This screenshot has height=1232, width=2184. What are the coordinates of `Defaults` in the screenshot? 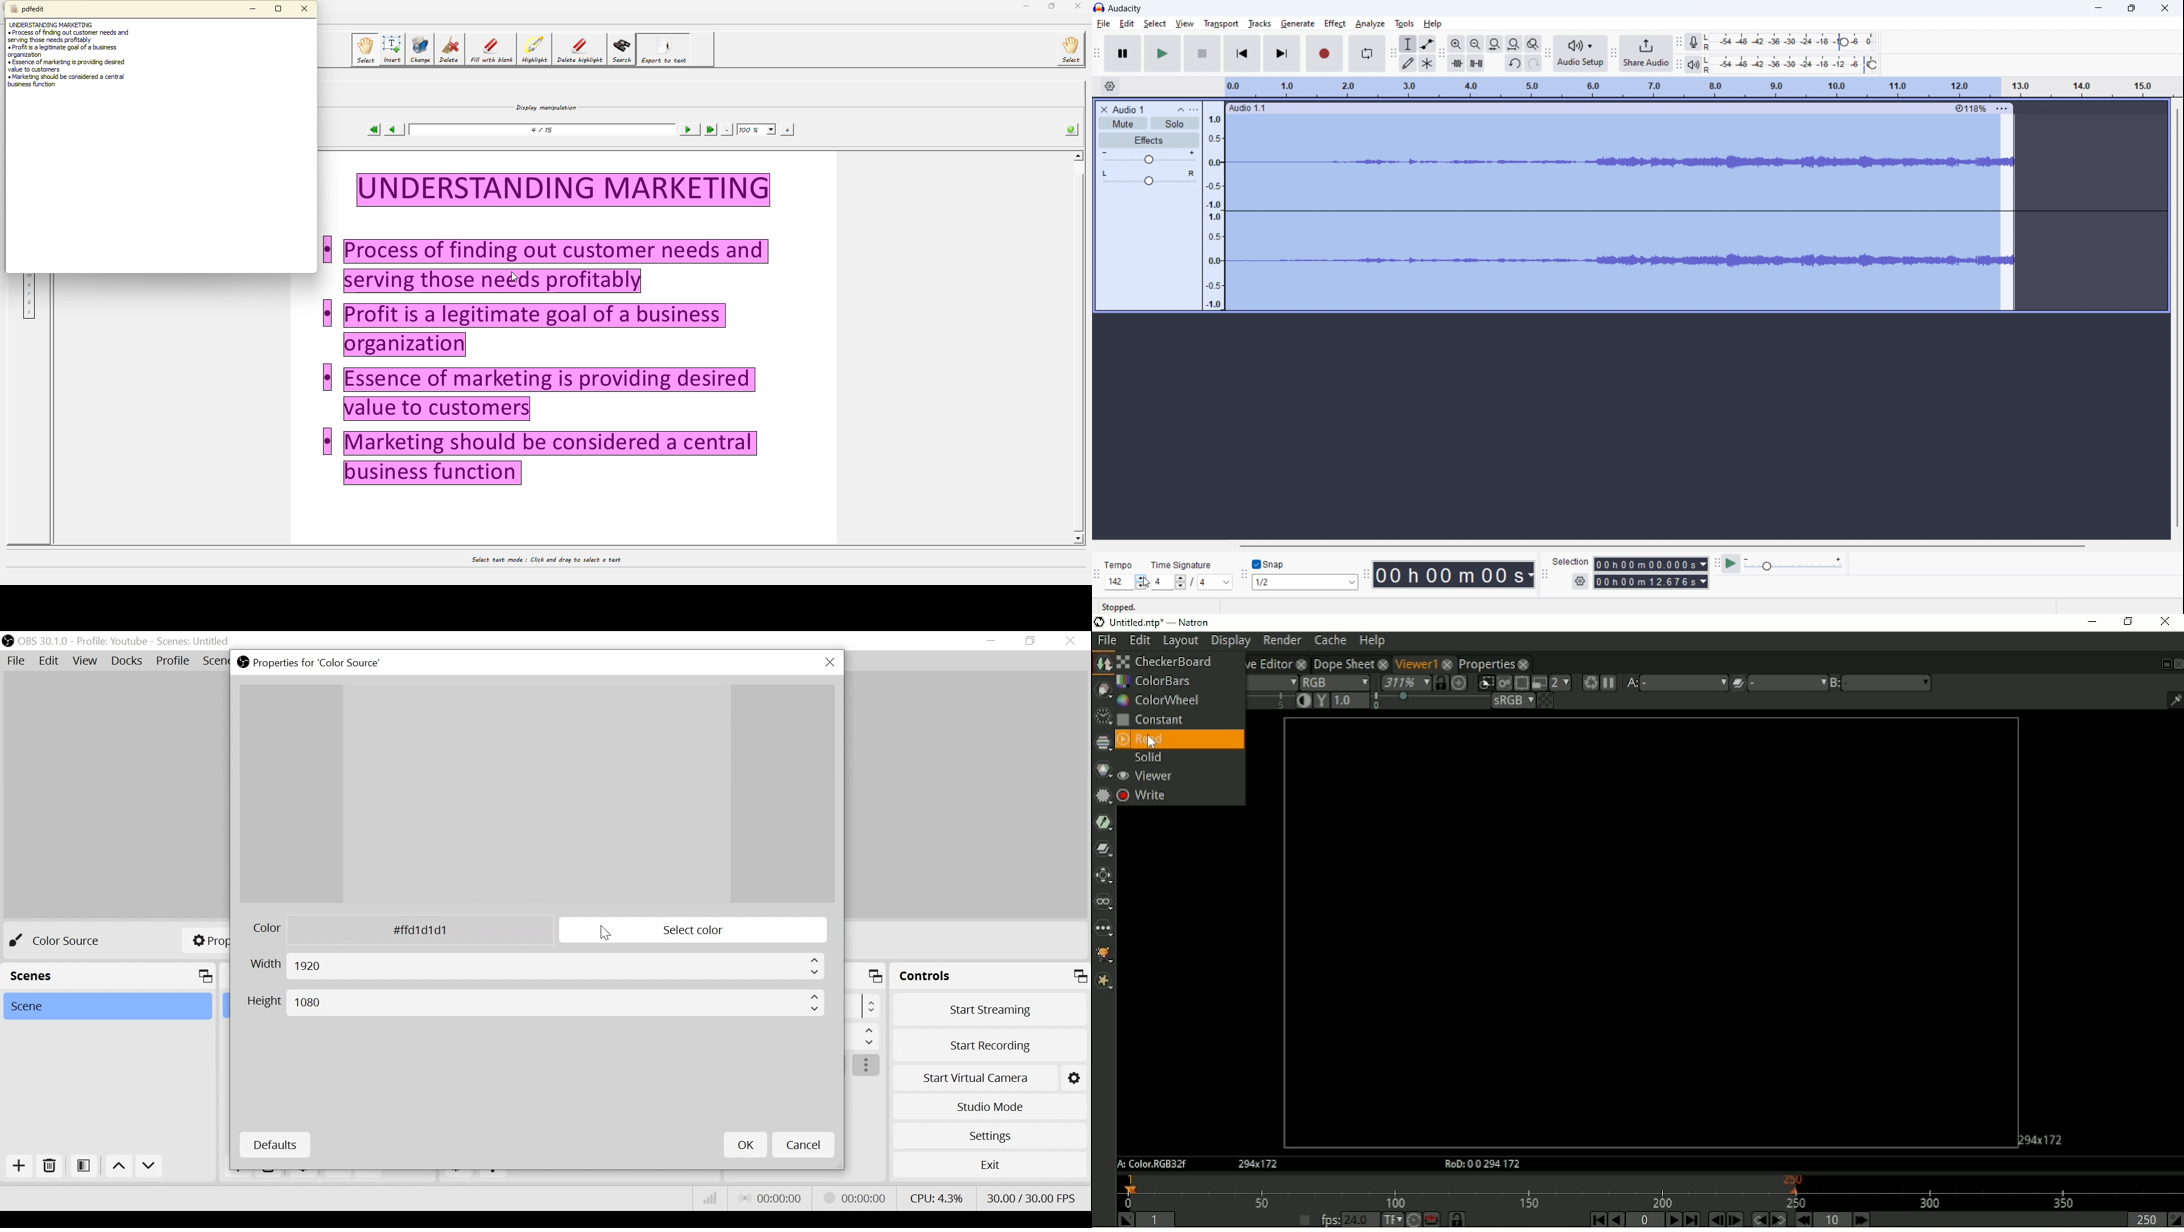 It's located at (275, 1144).